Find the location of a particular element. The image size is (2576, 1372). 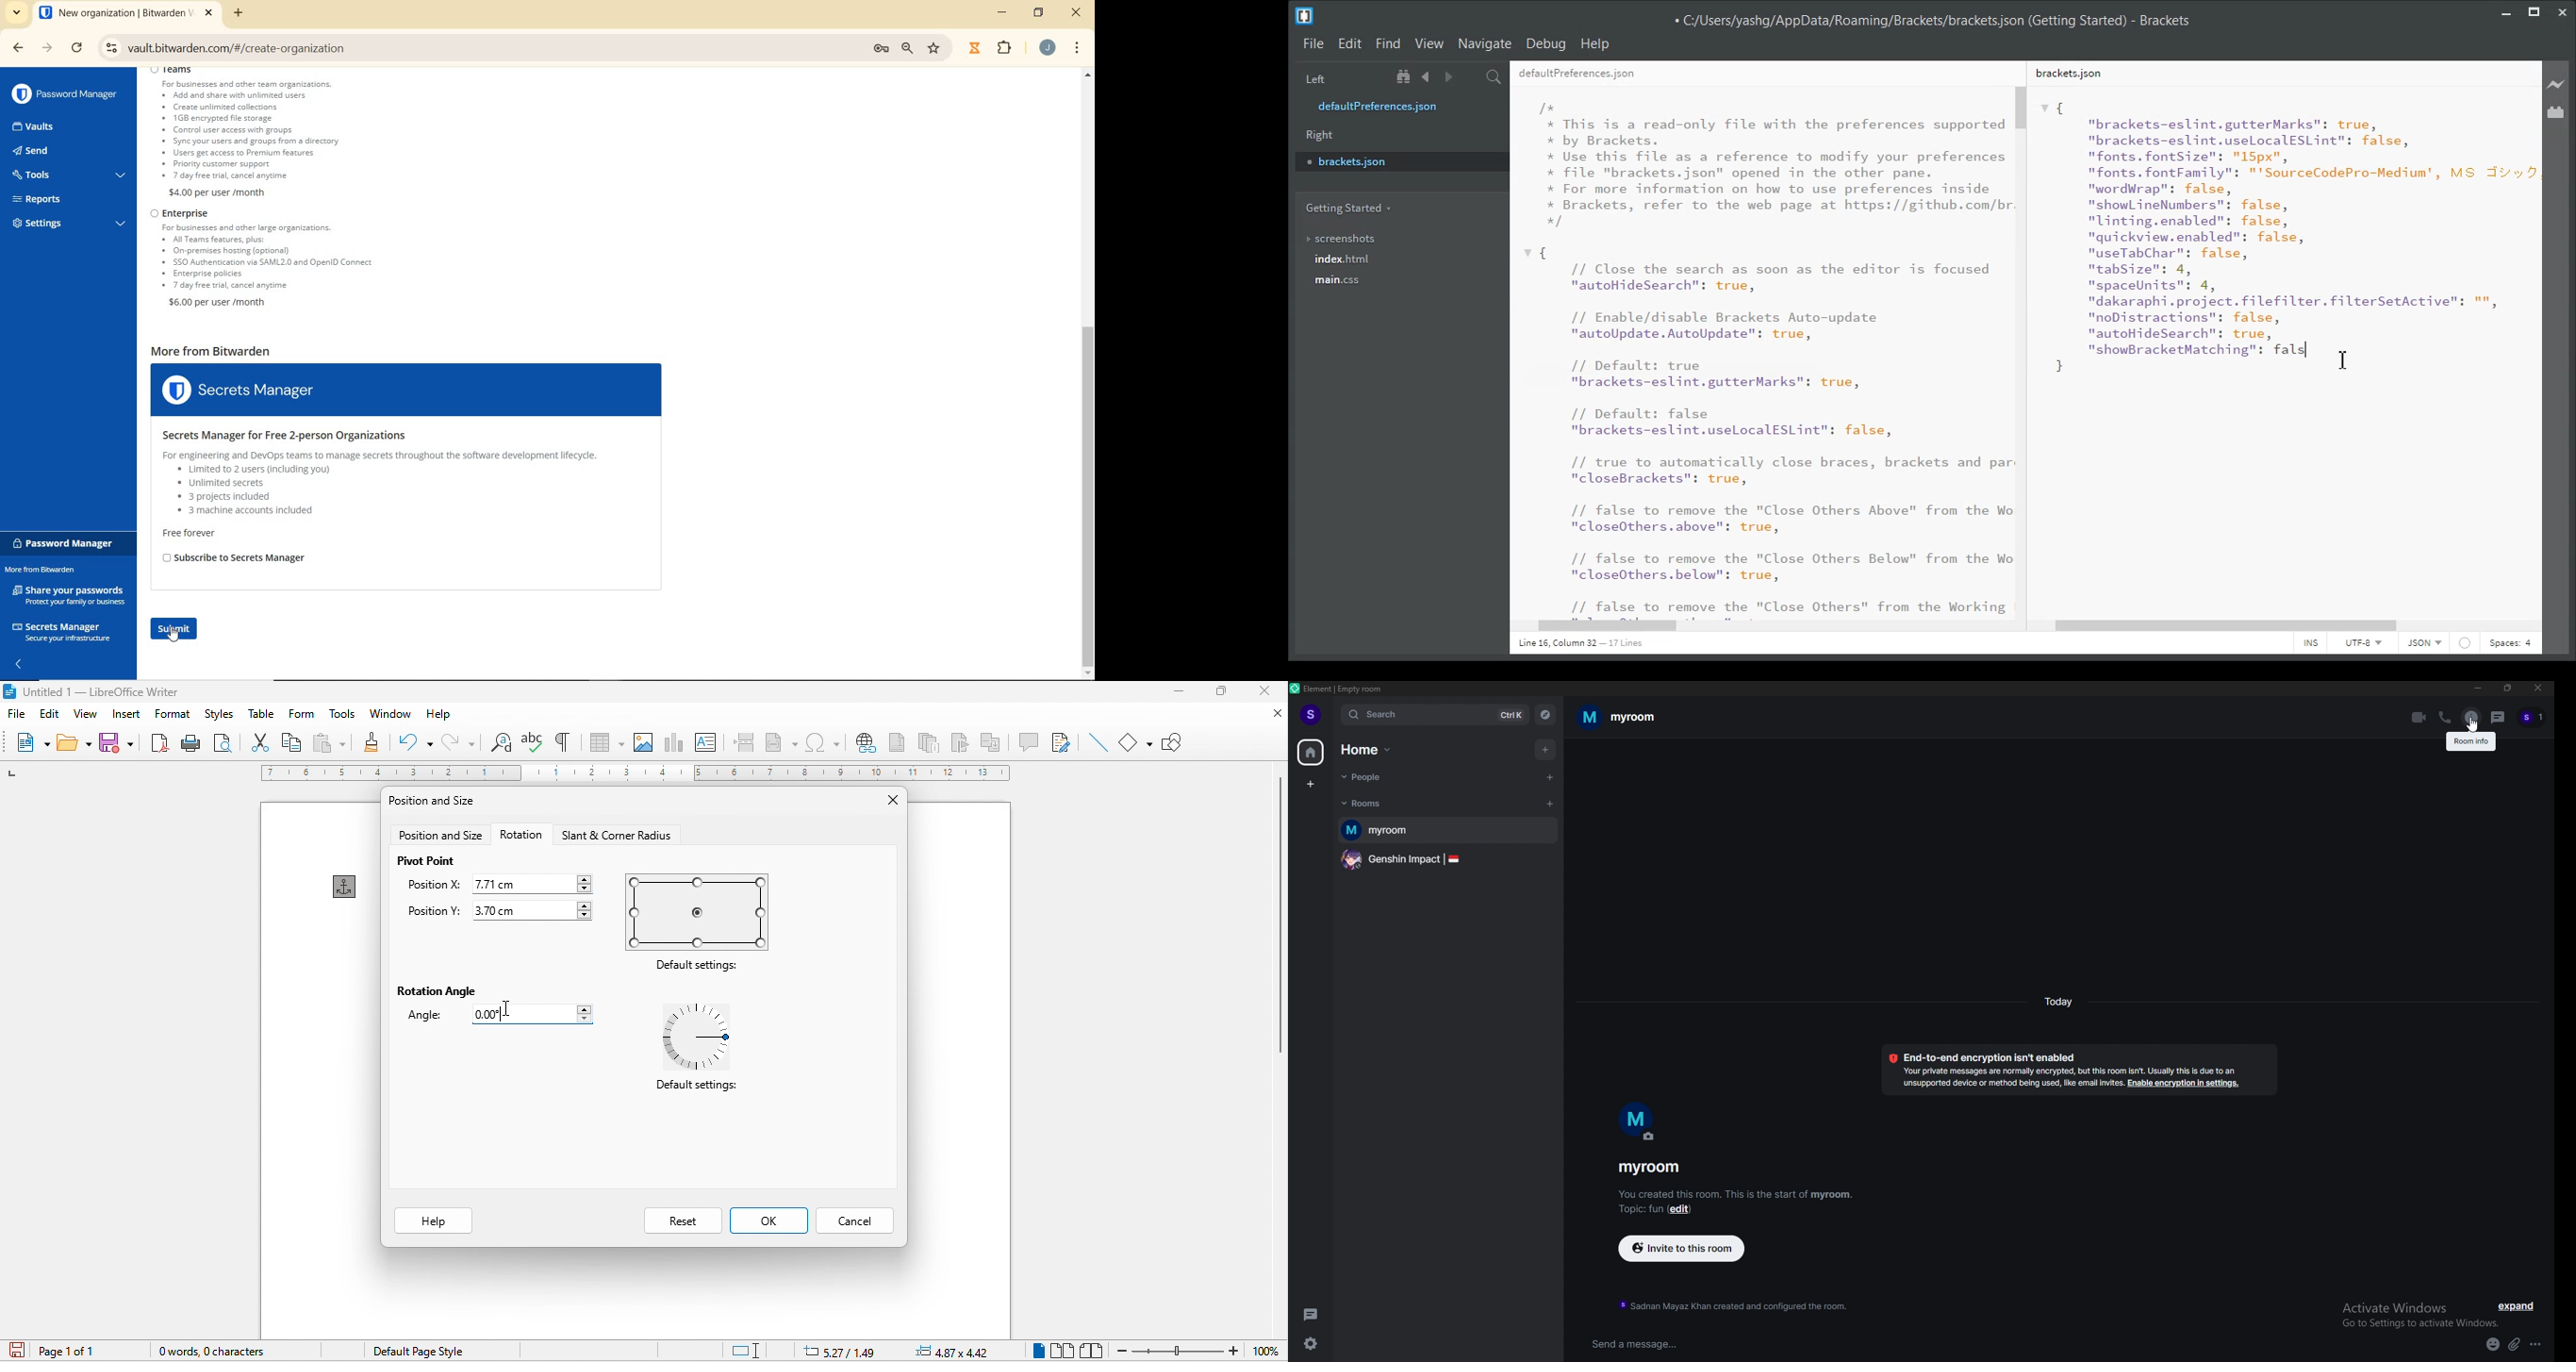

toggle formatting marks is located at coordinates (566, 740).